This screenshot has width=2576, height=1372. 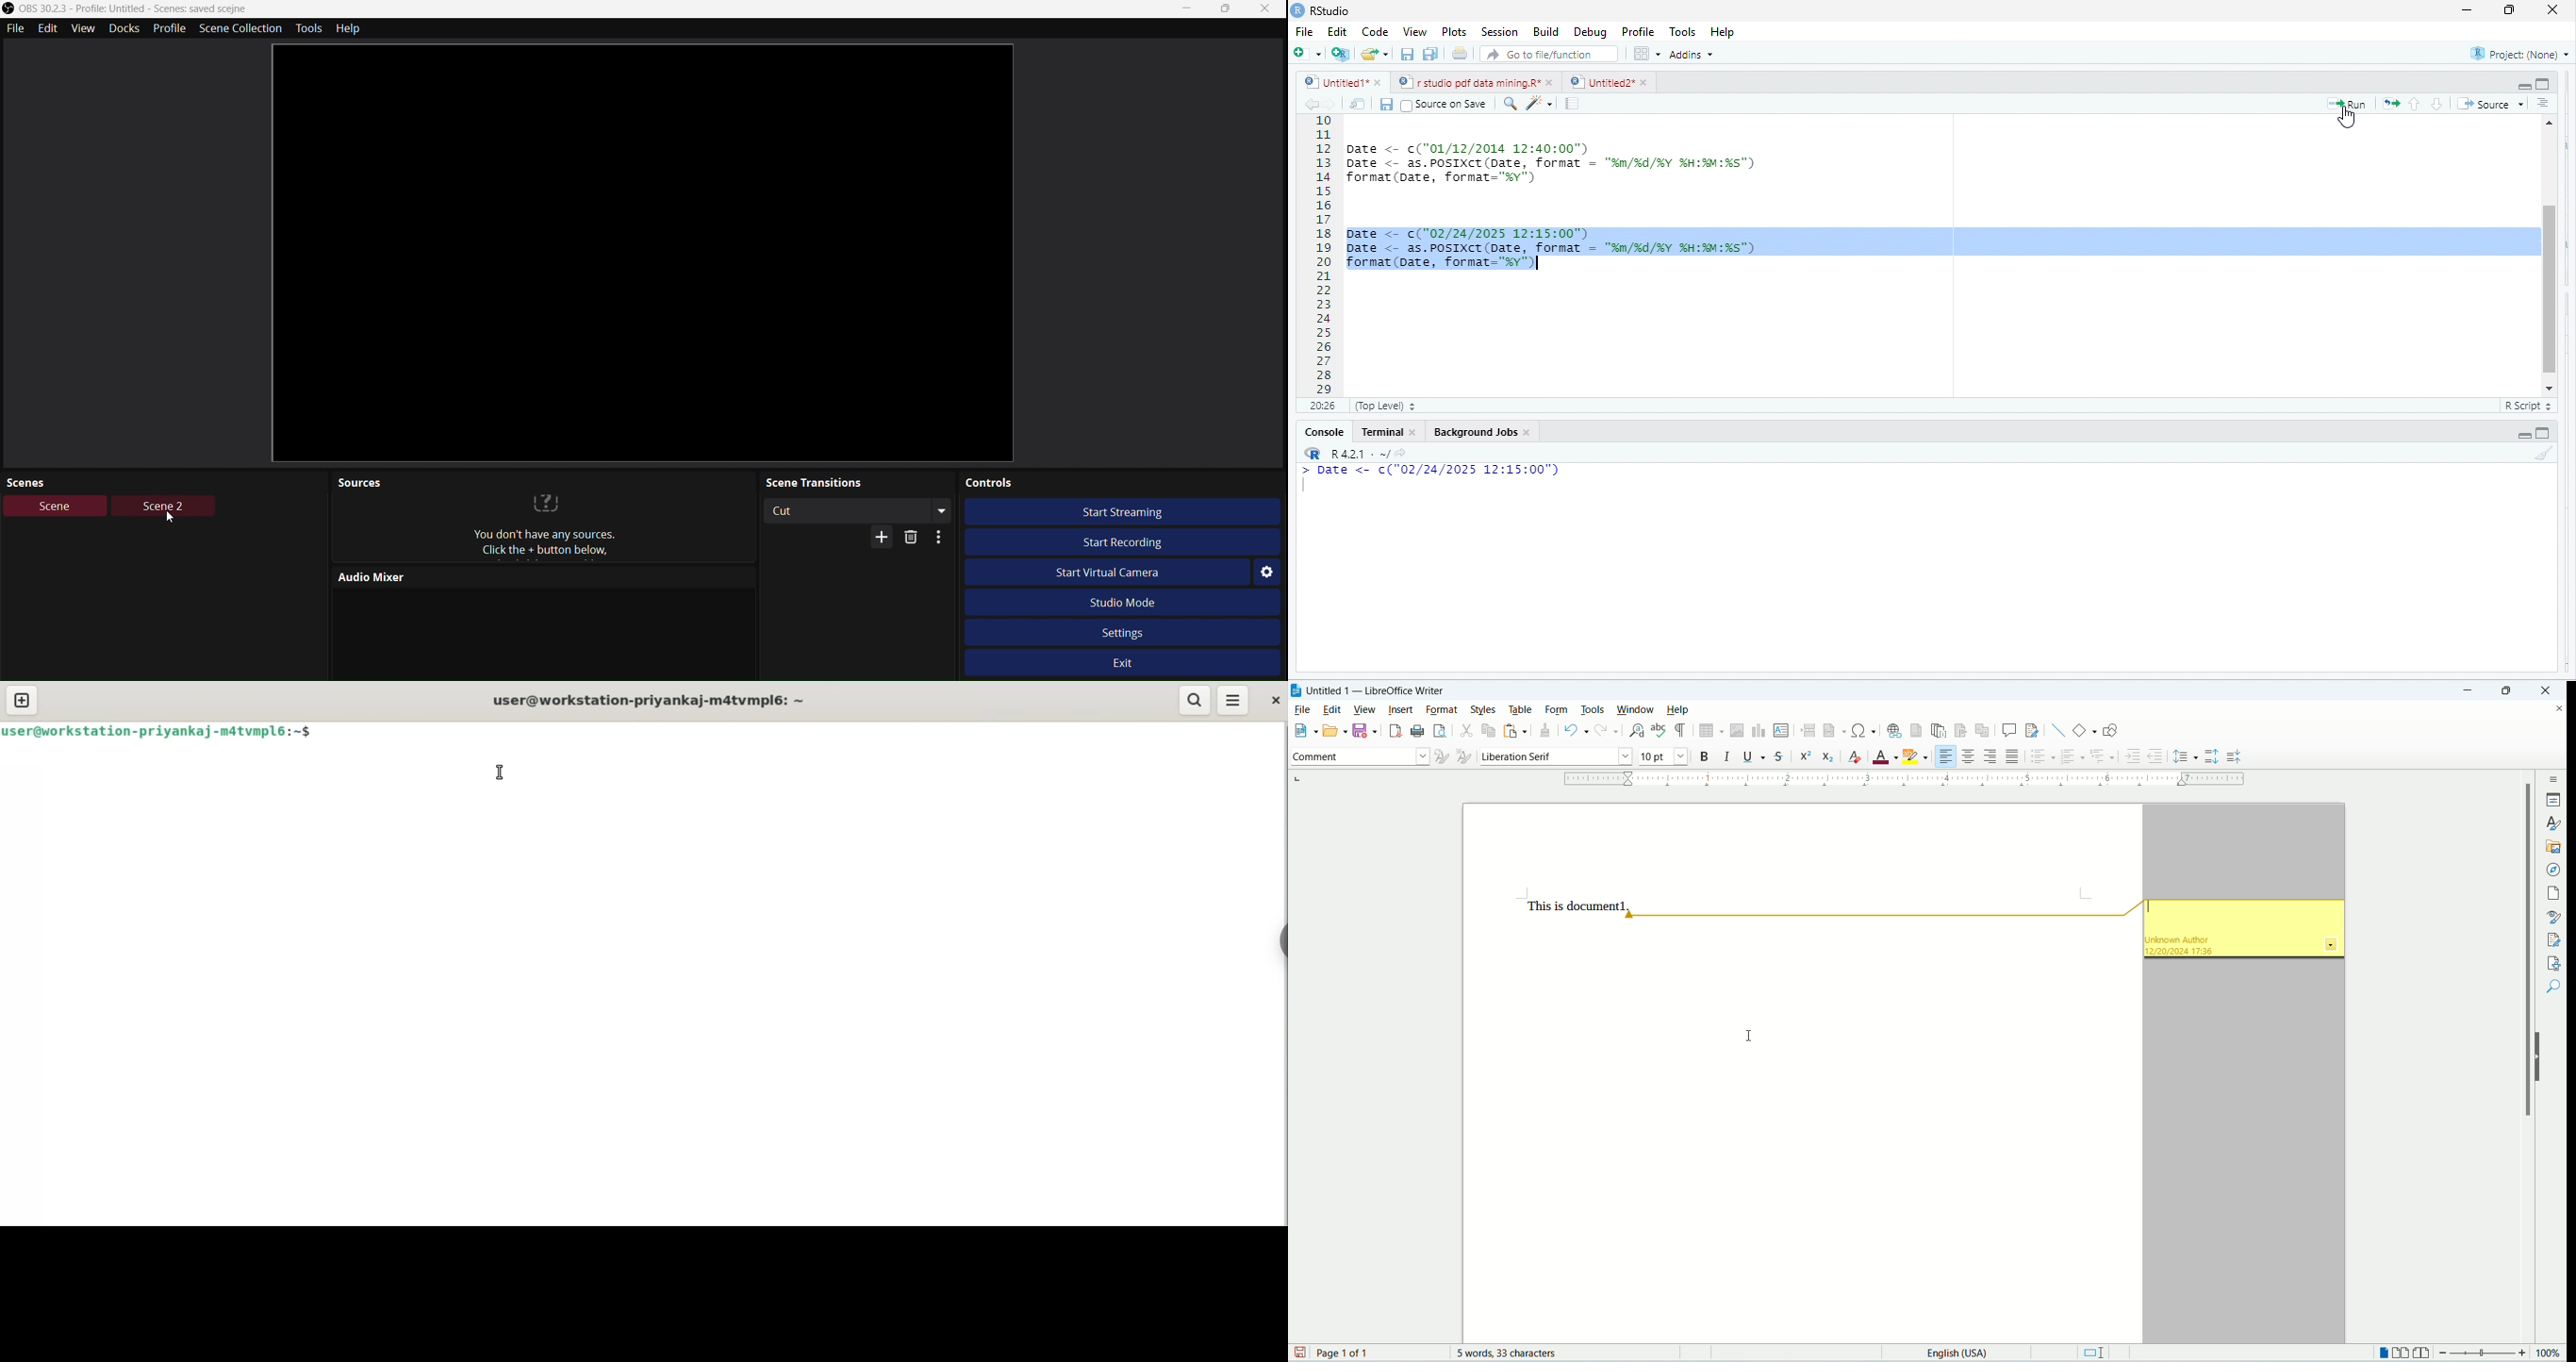 What do you see at coordinates (2544, 456) in the screenshot?
I see `clear console` at bounding box center [2544, 456].